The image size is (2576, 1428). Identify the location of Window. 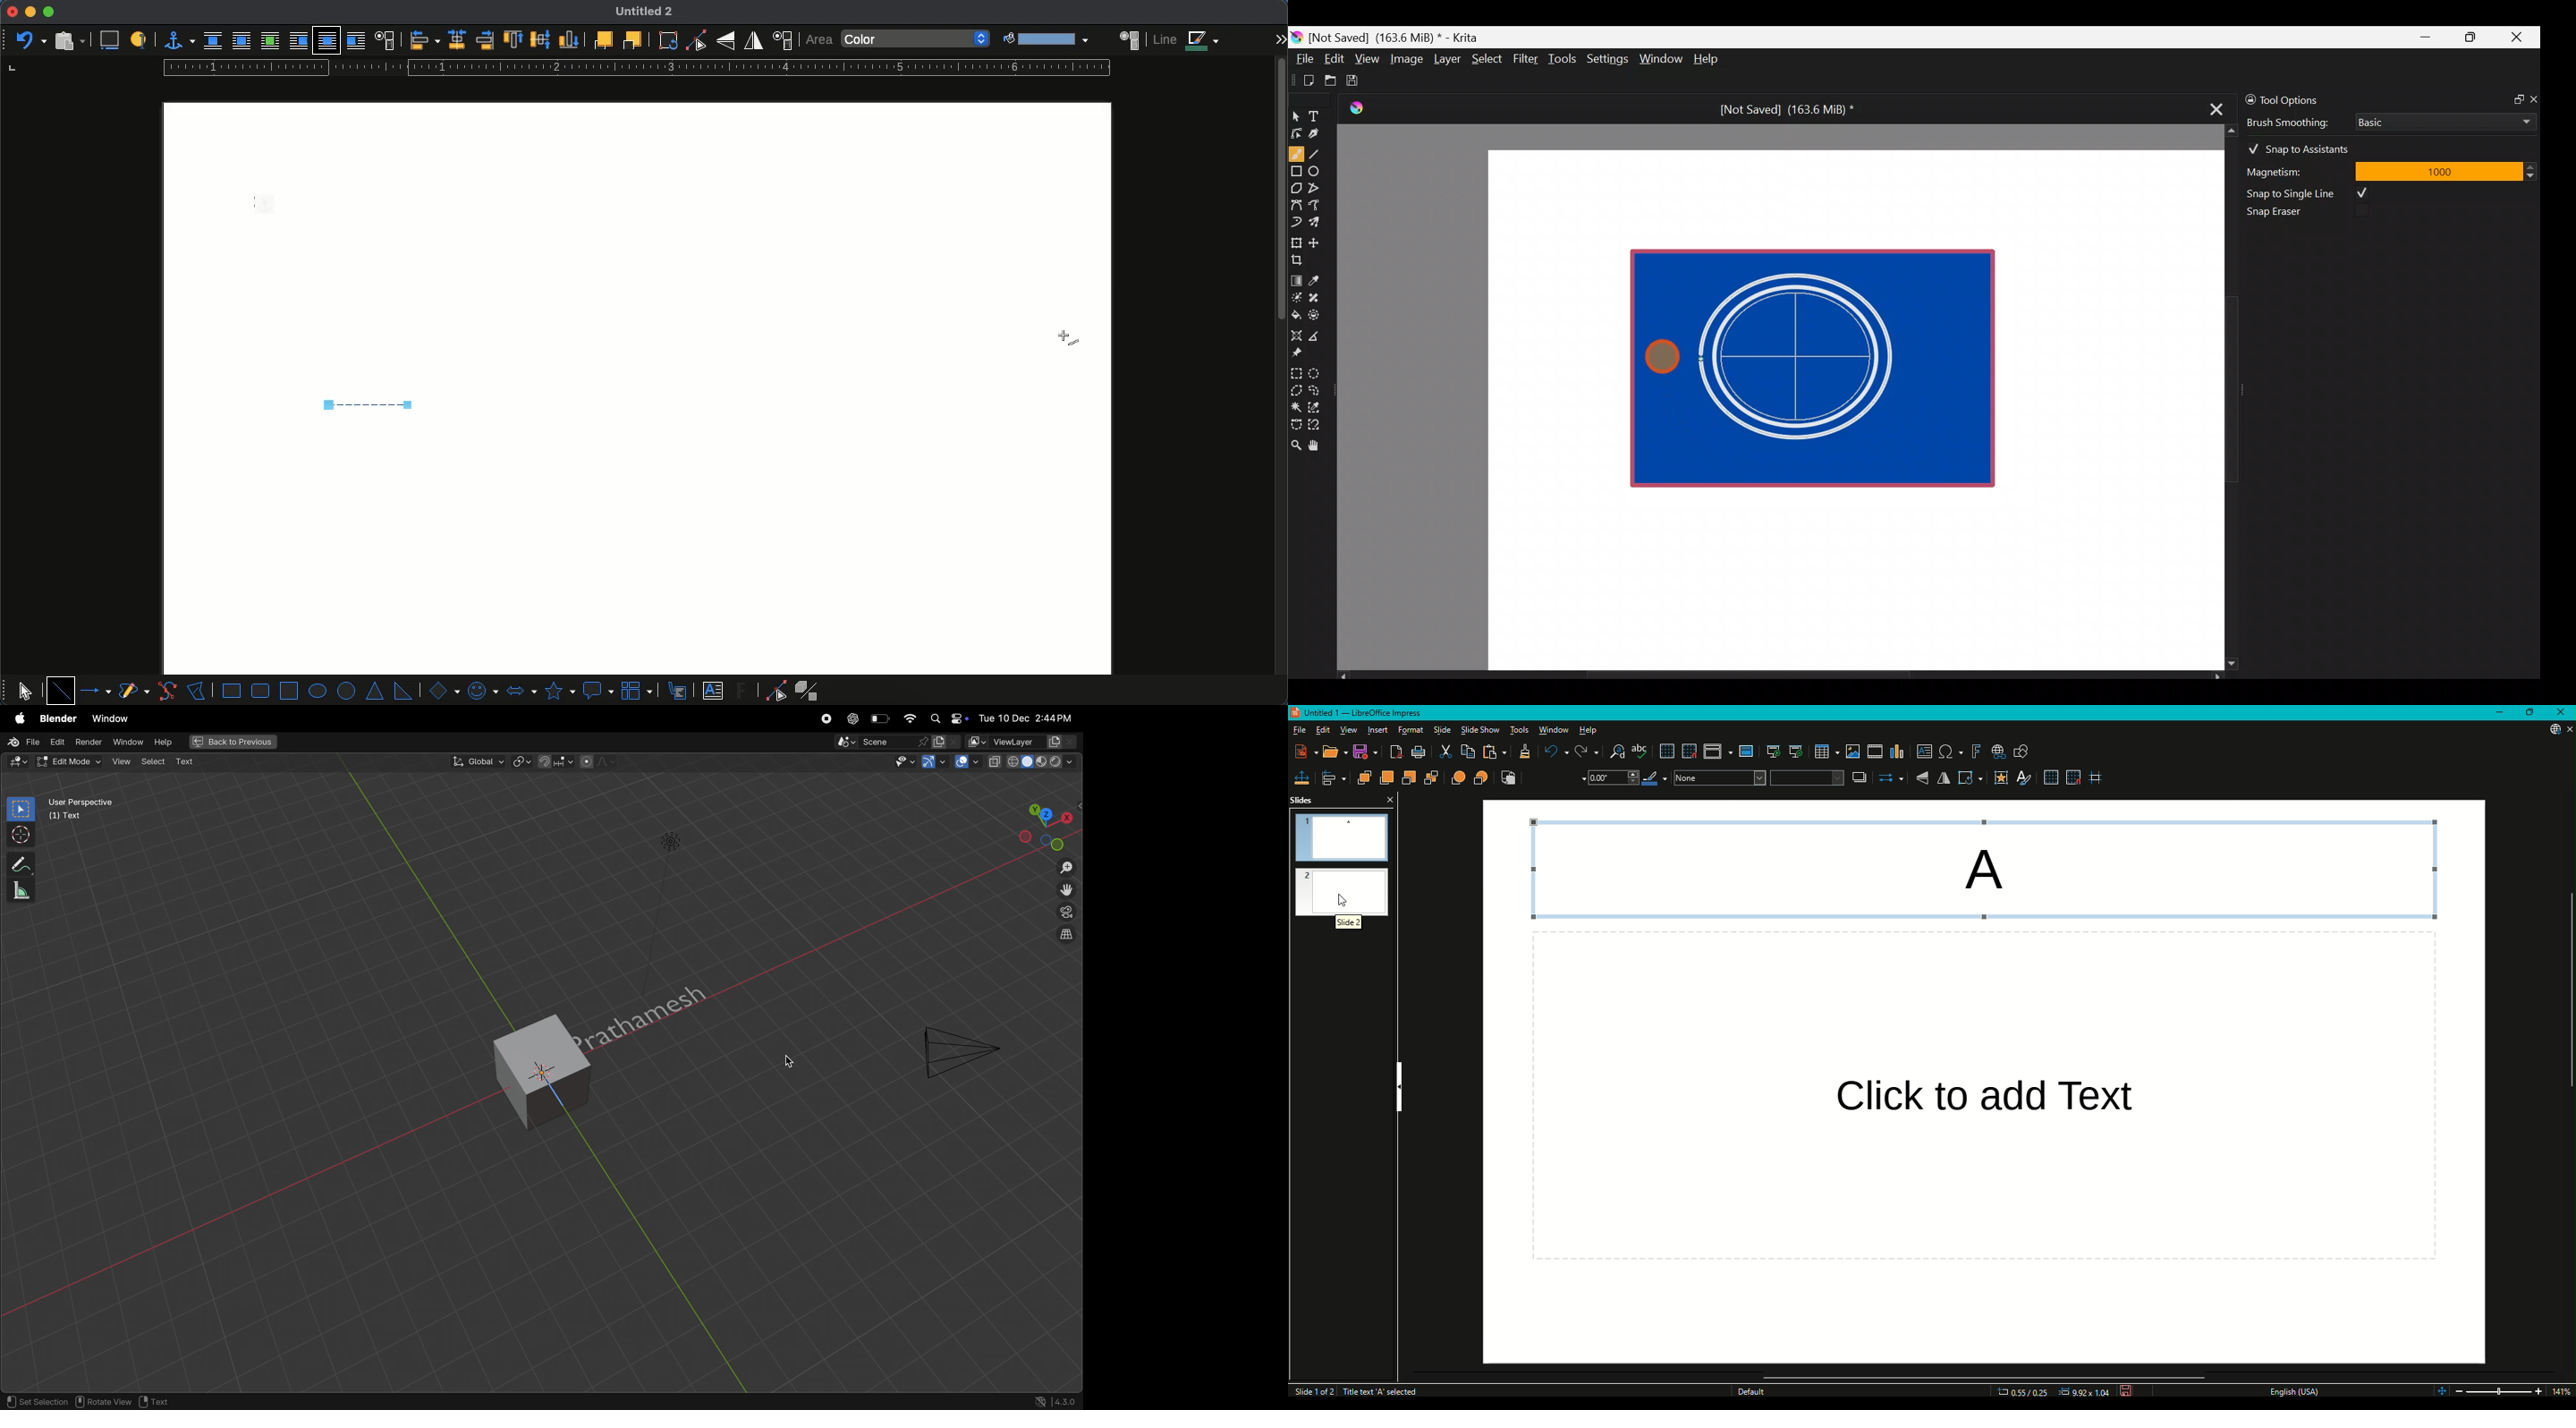
(1661, 60).